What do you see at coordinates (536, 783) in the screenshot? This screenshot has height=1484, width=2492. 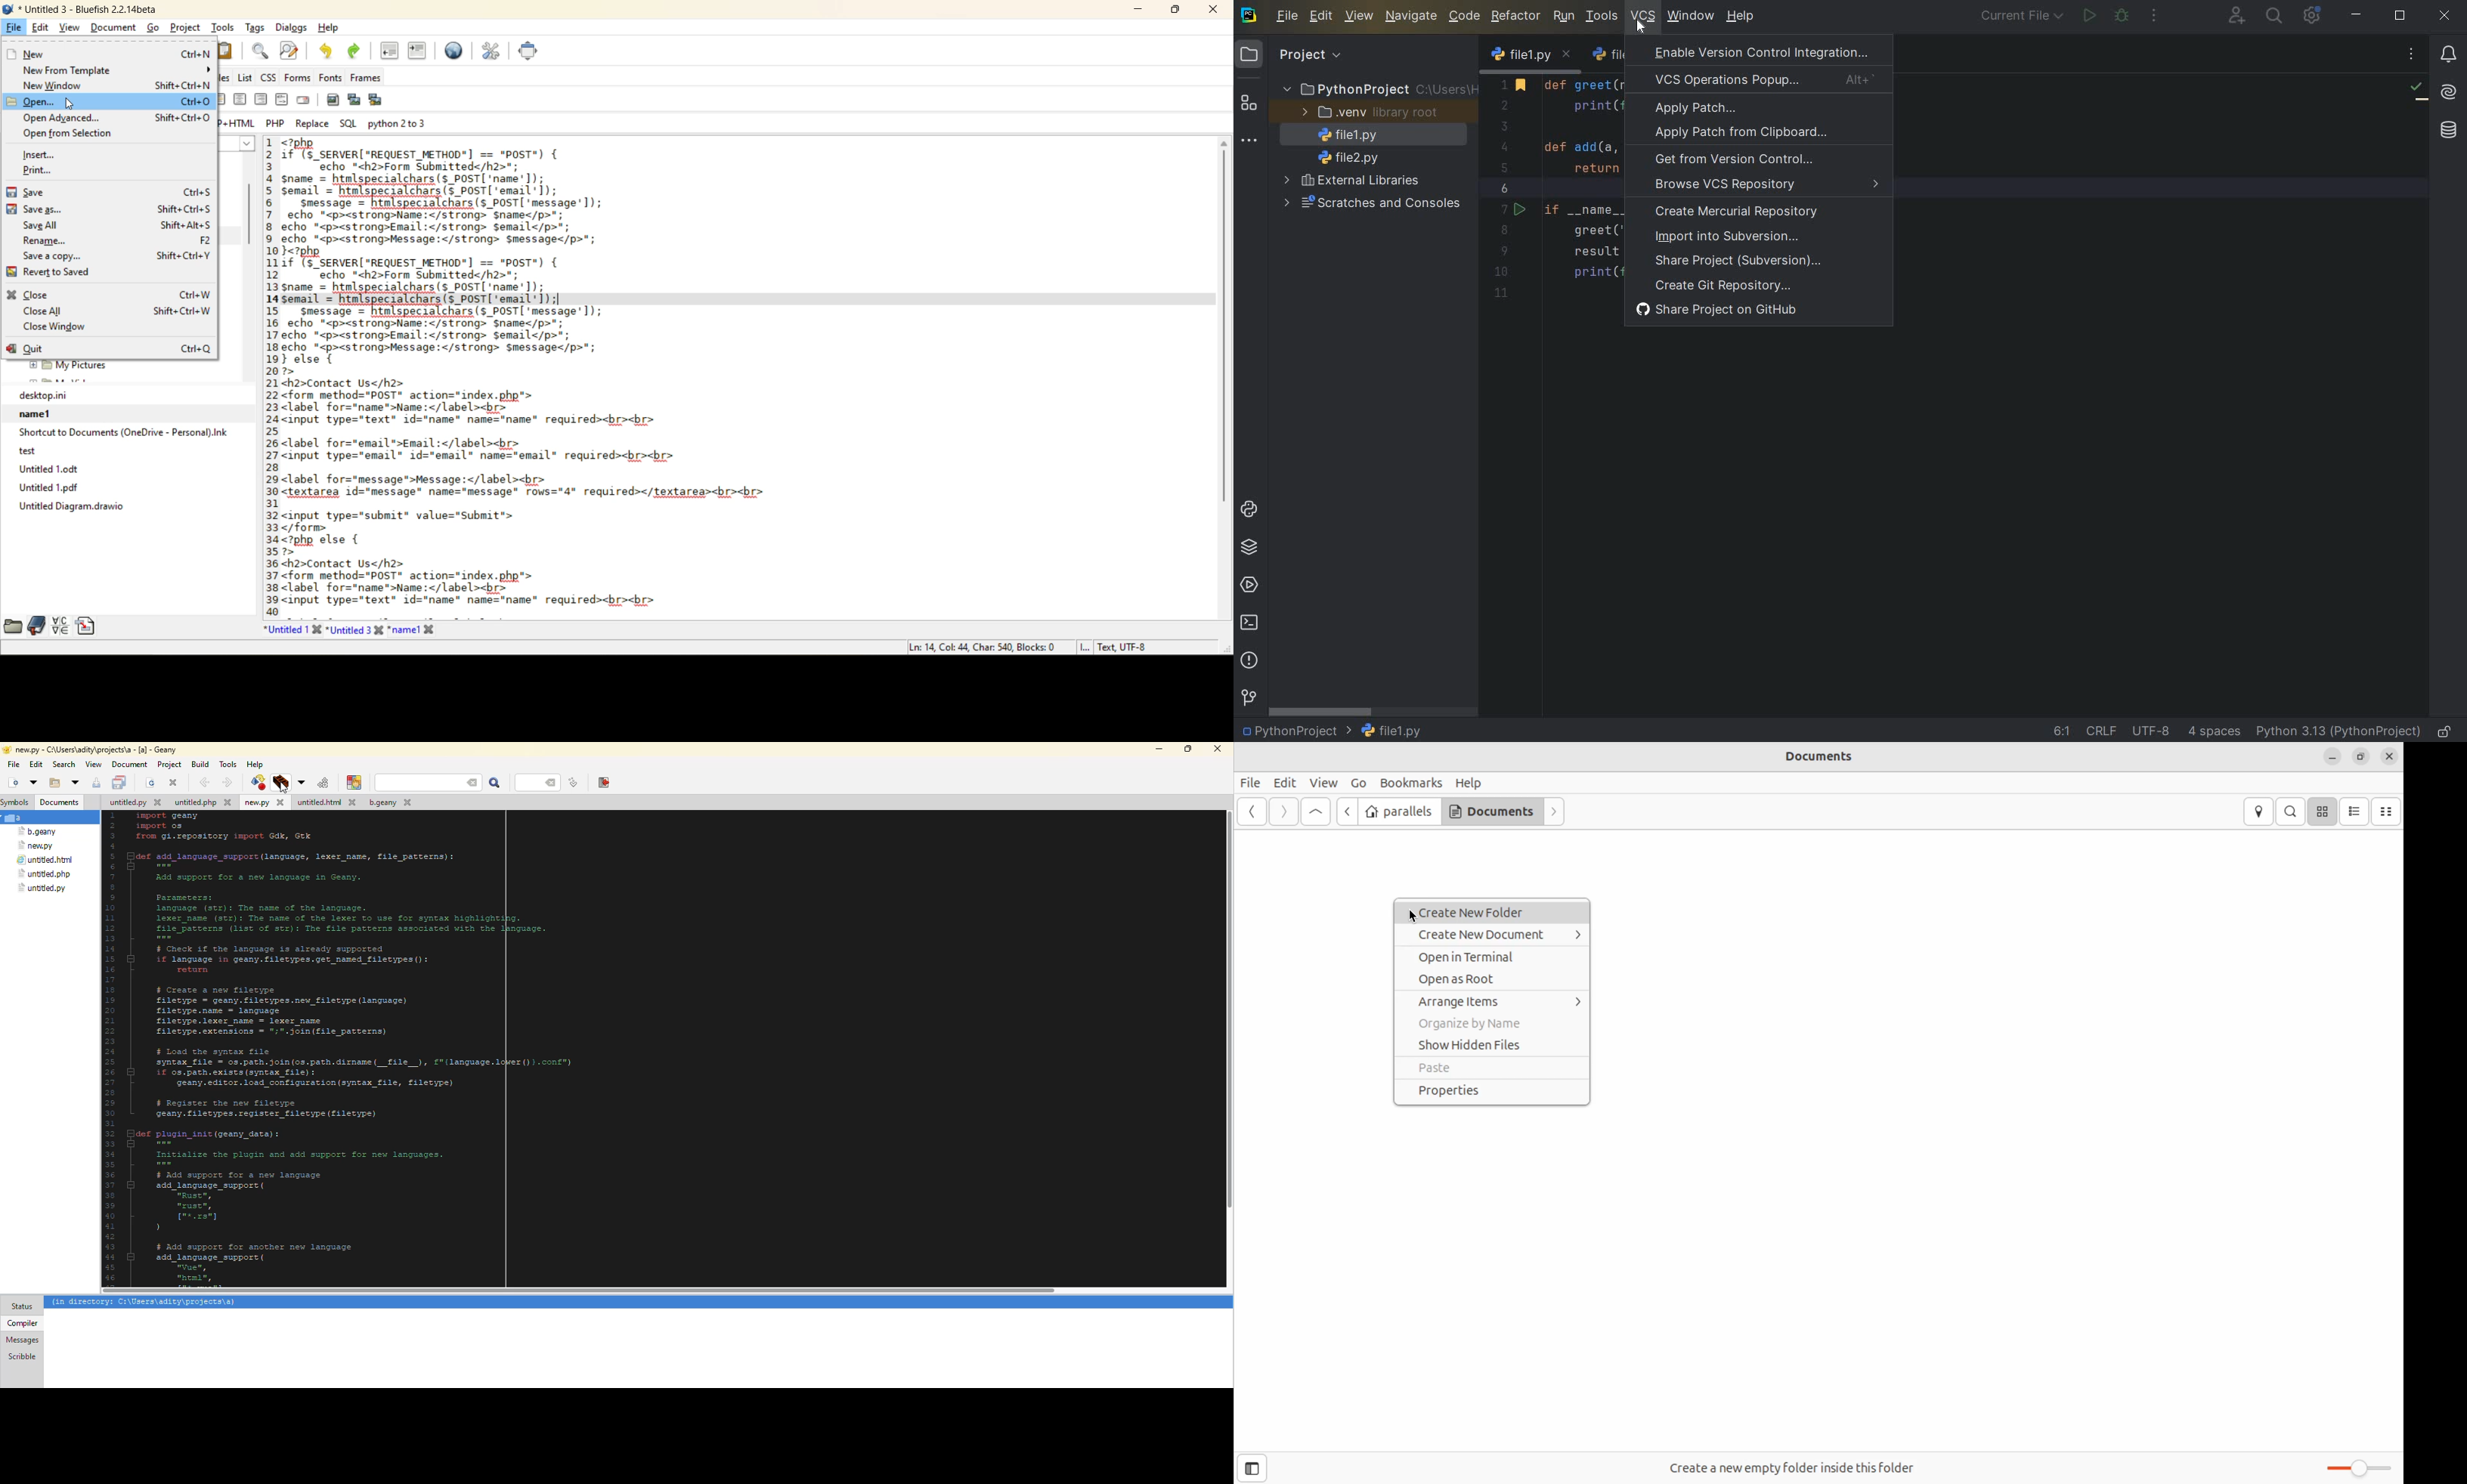 I see `line` at bounding box center [536, 783].